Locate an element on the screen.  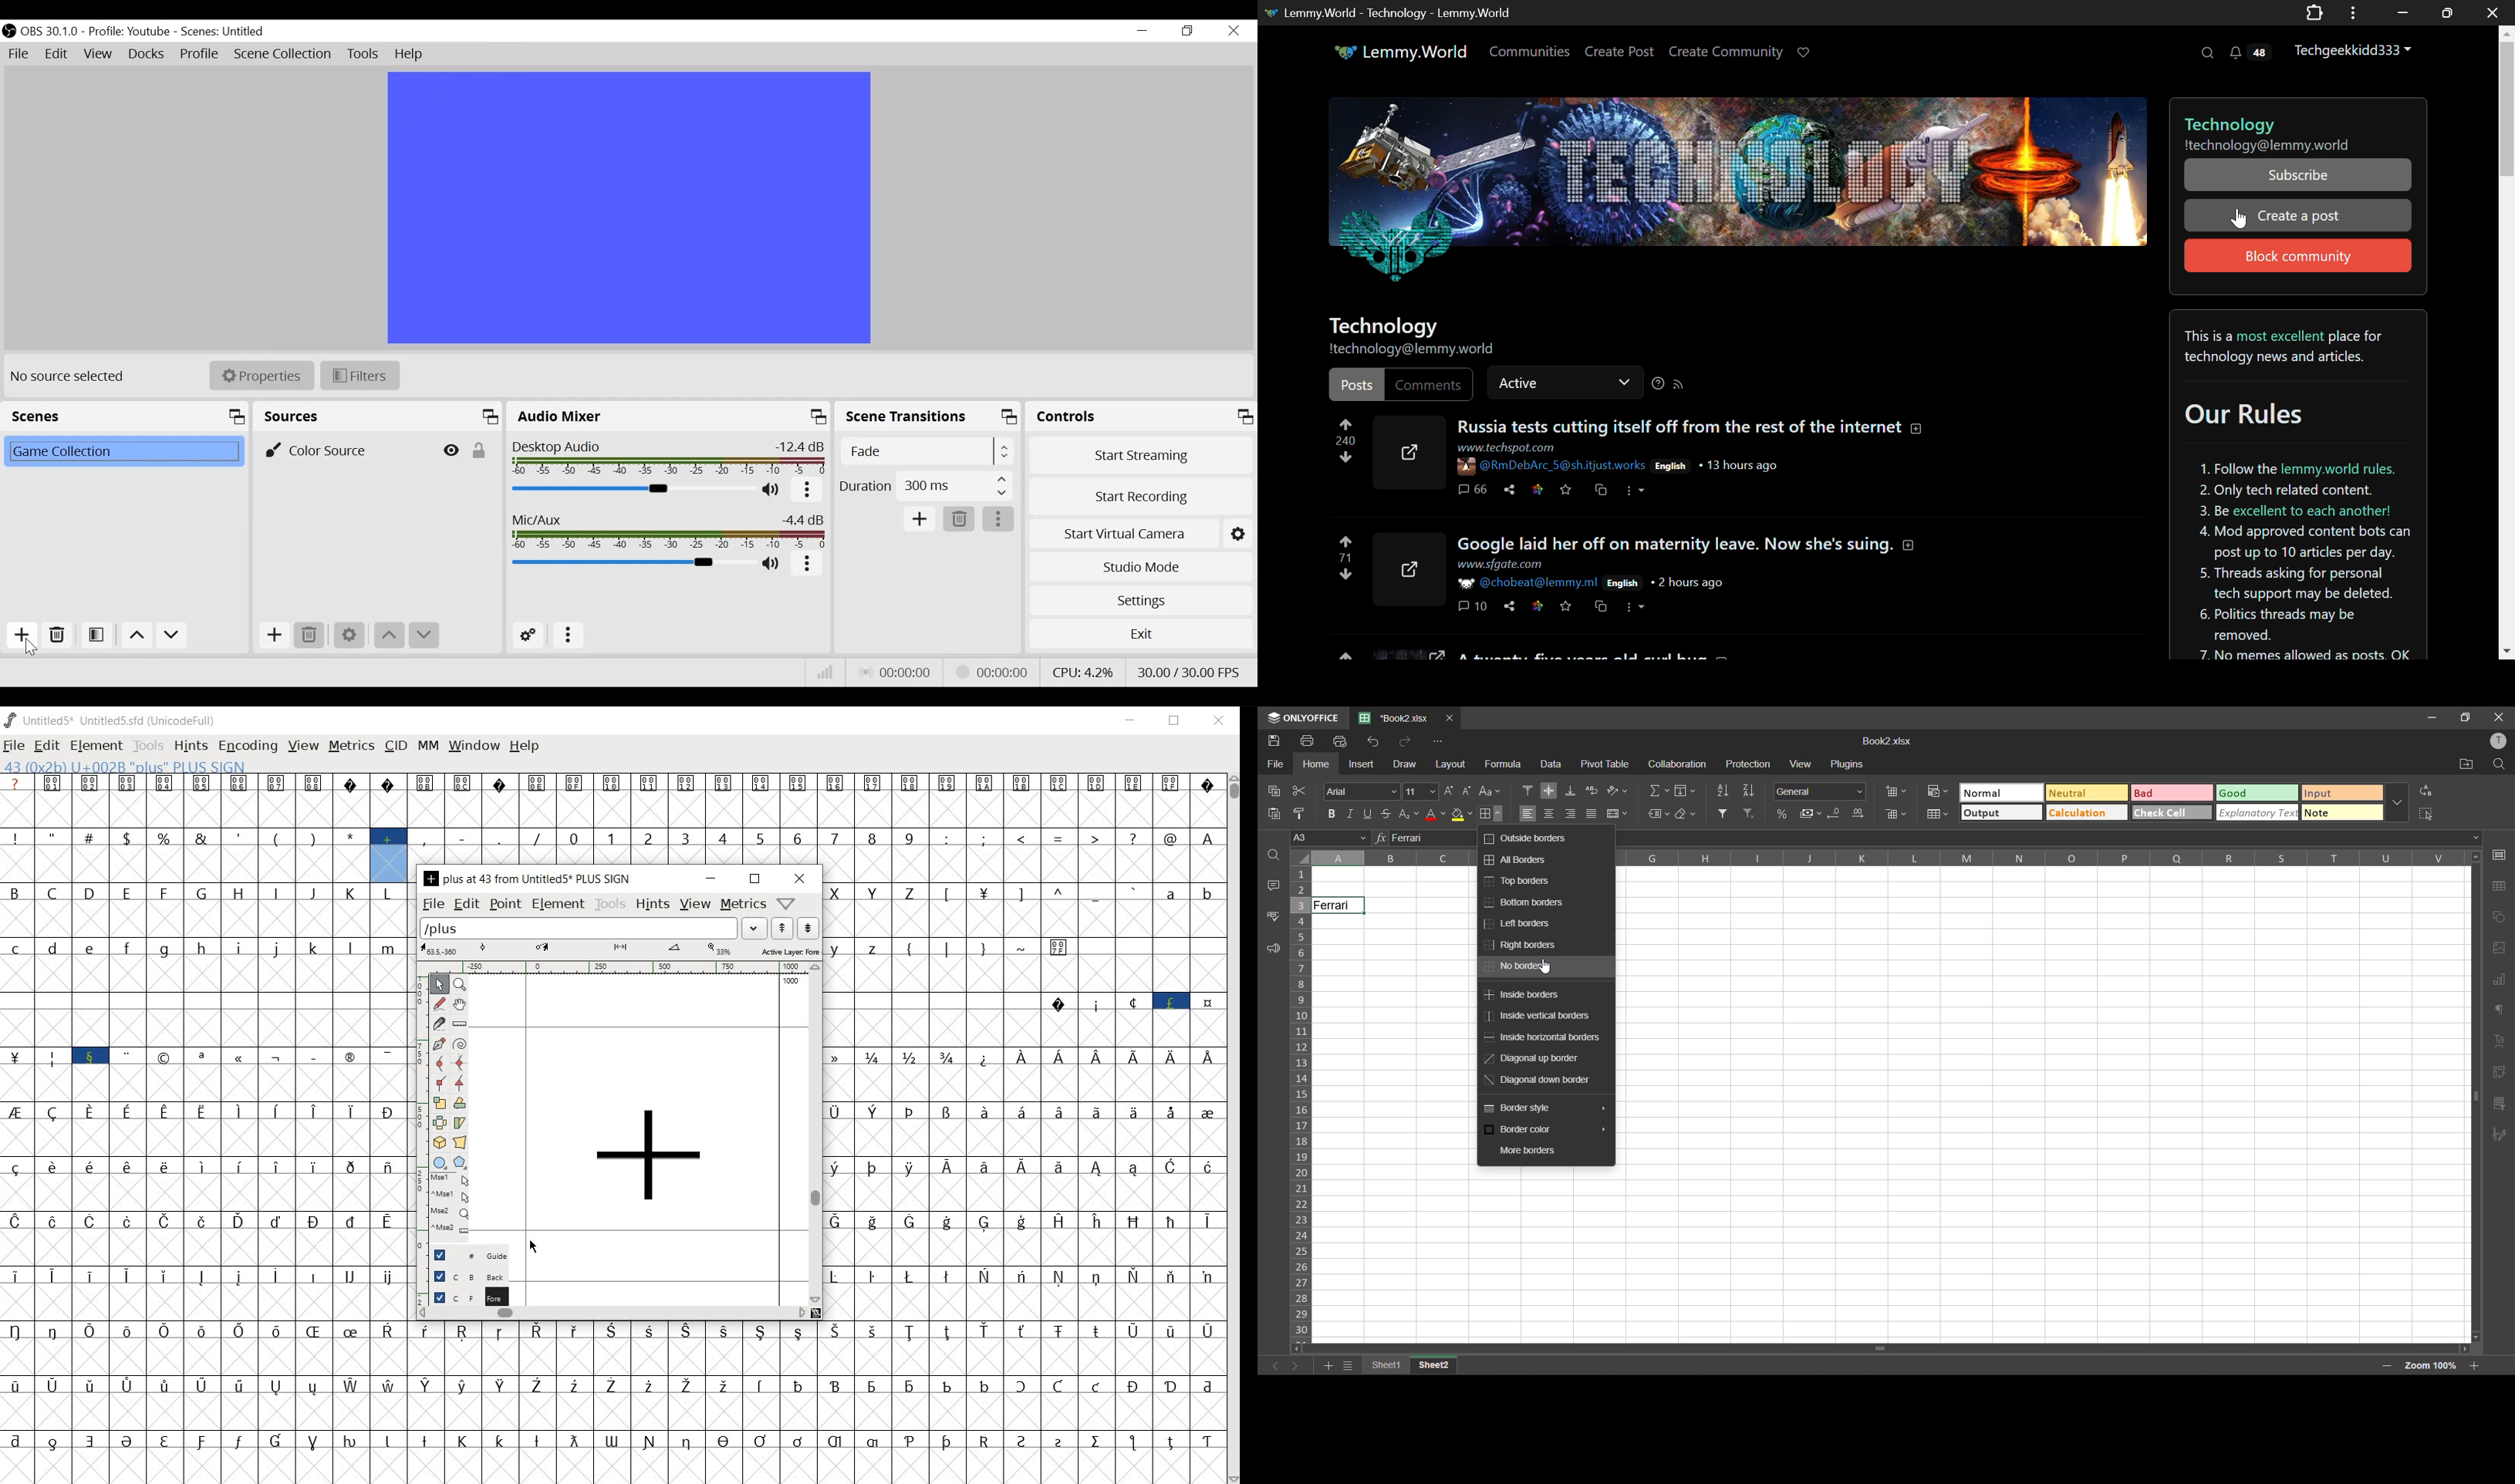
sheet list is located at coordinates (1348, 1366).